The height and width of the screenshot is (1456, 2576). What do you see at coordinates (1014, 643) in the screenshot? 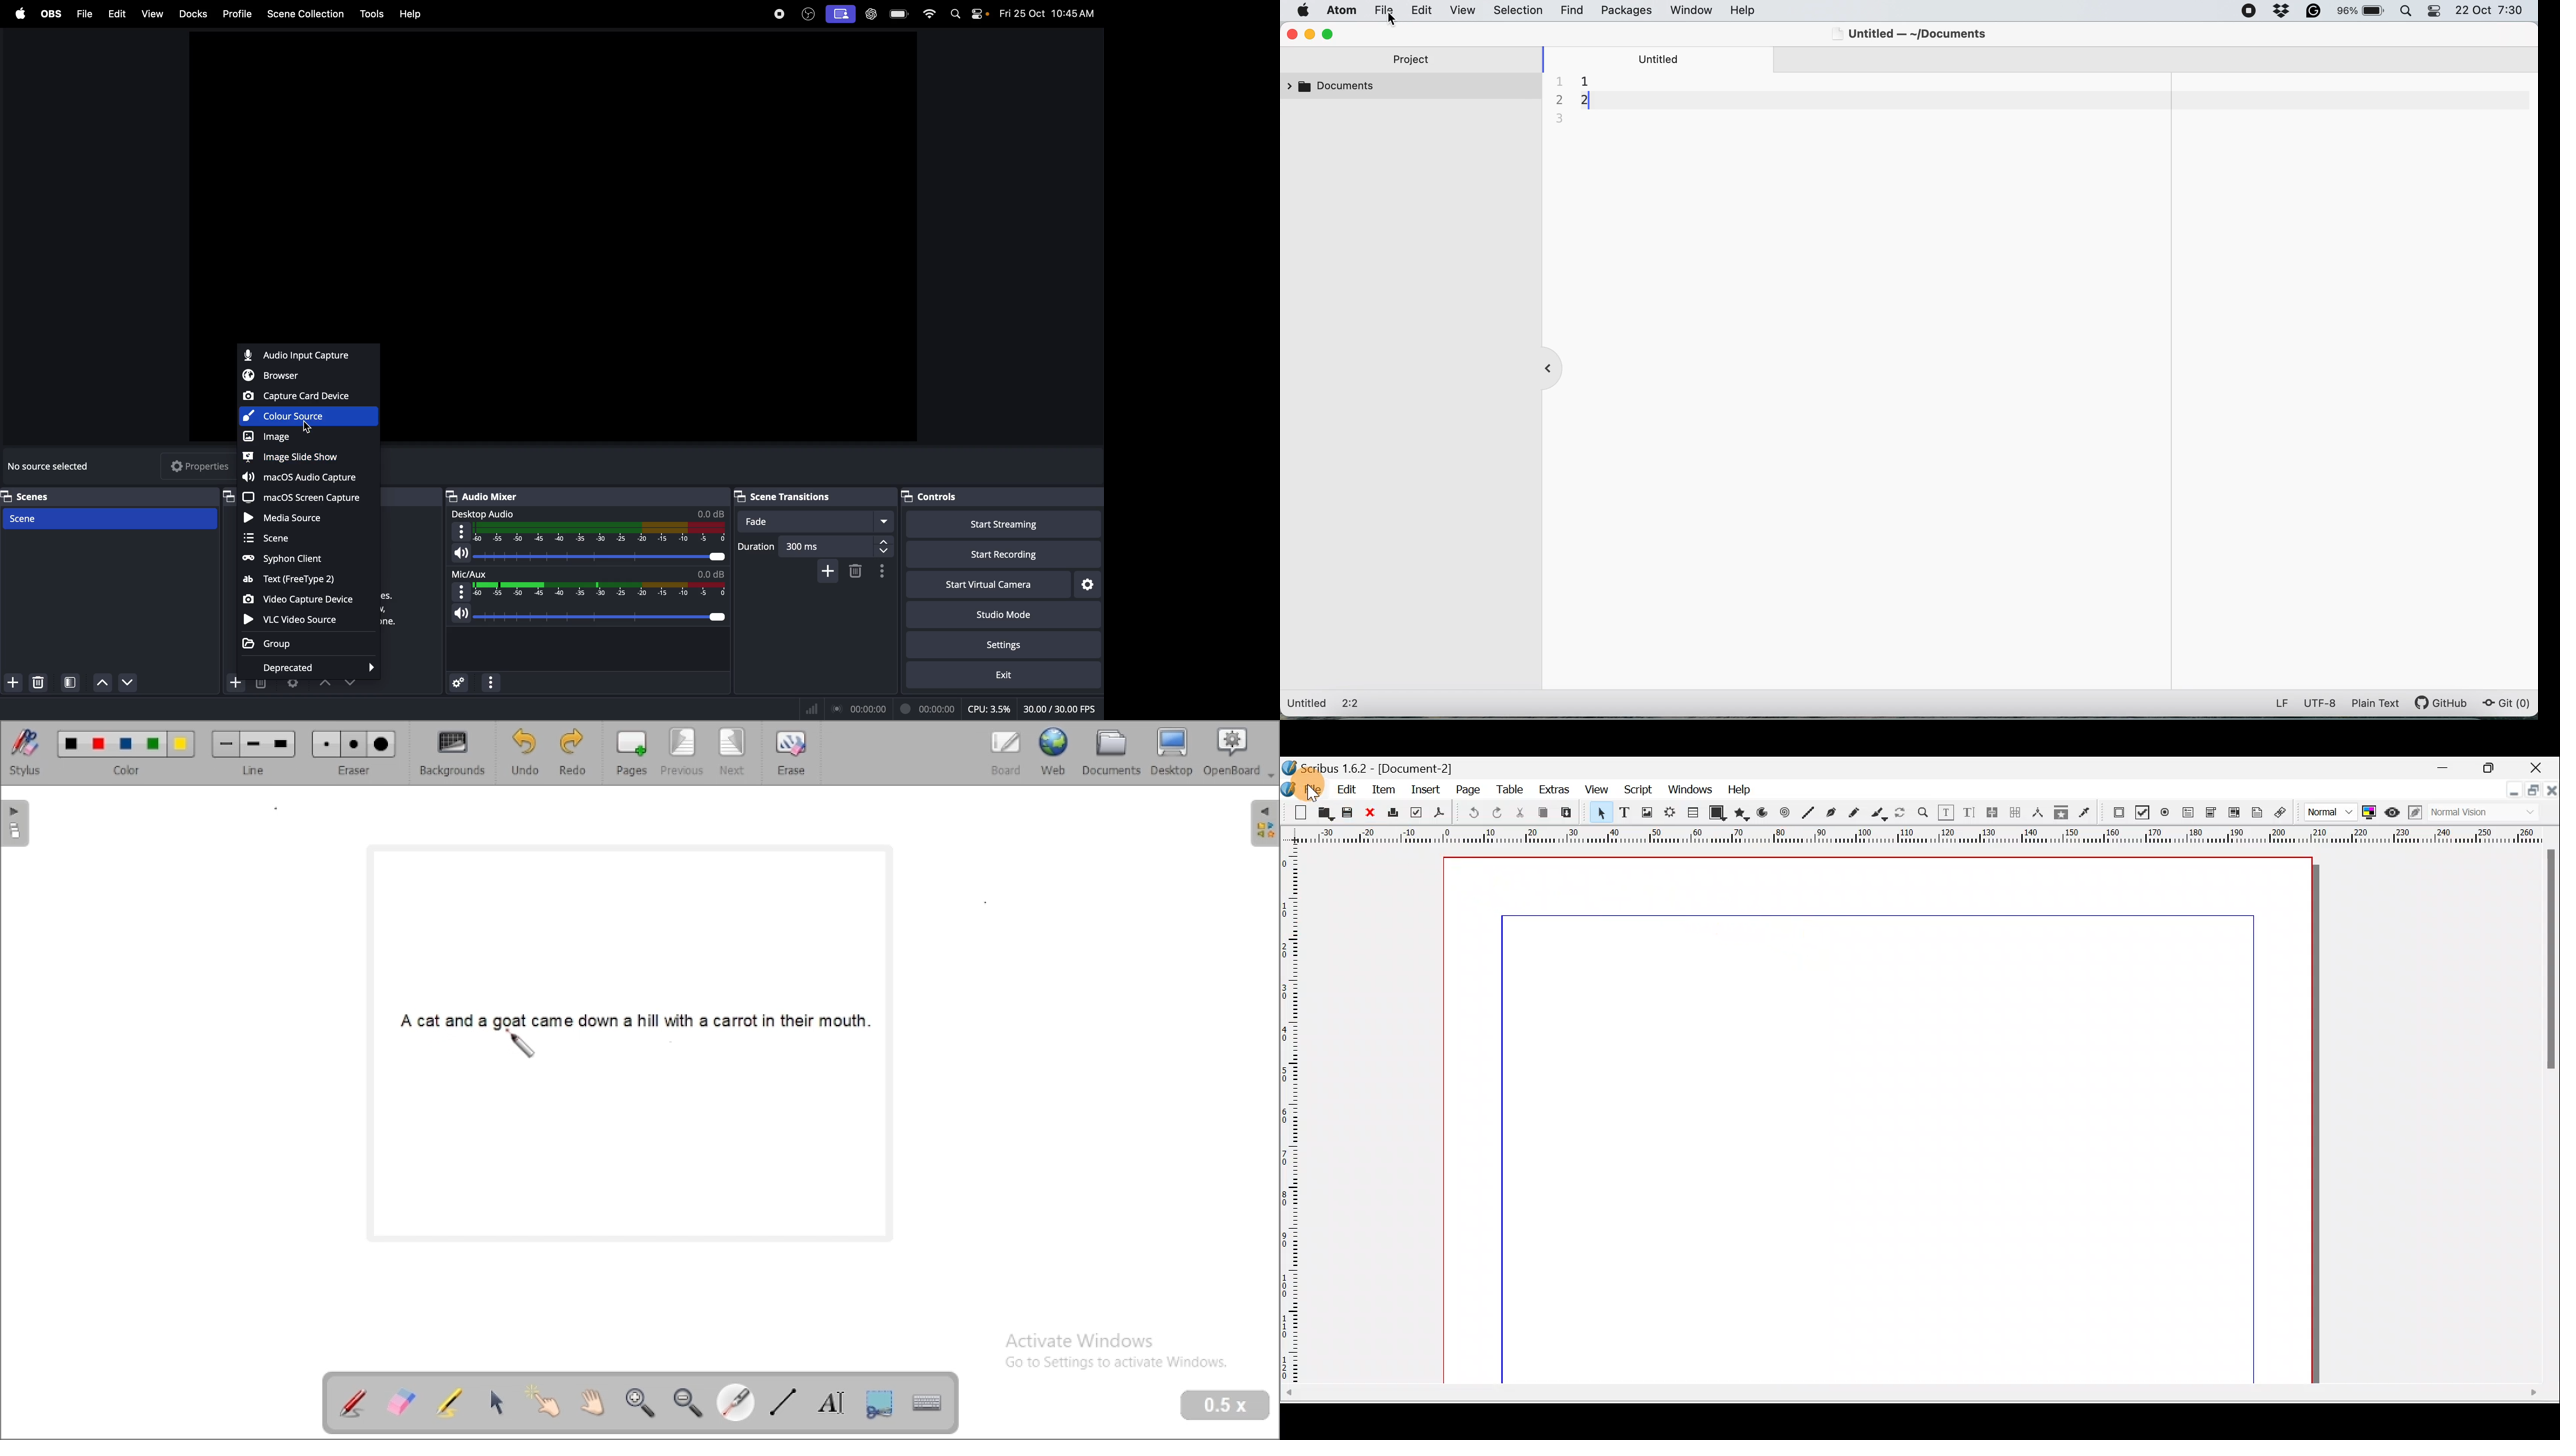
I see `setting` at bounding box center [1014, 643].